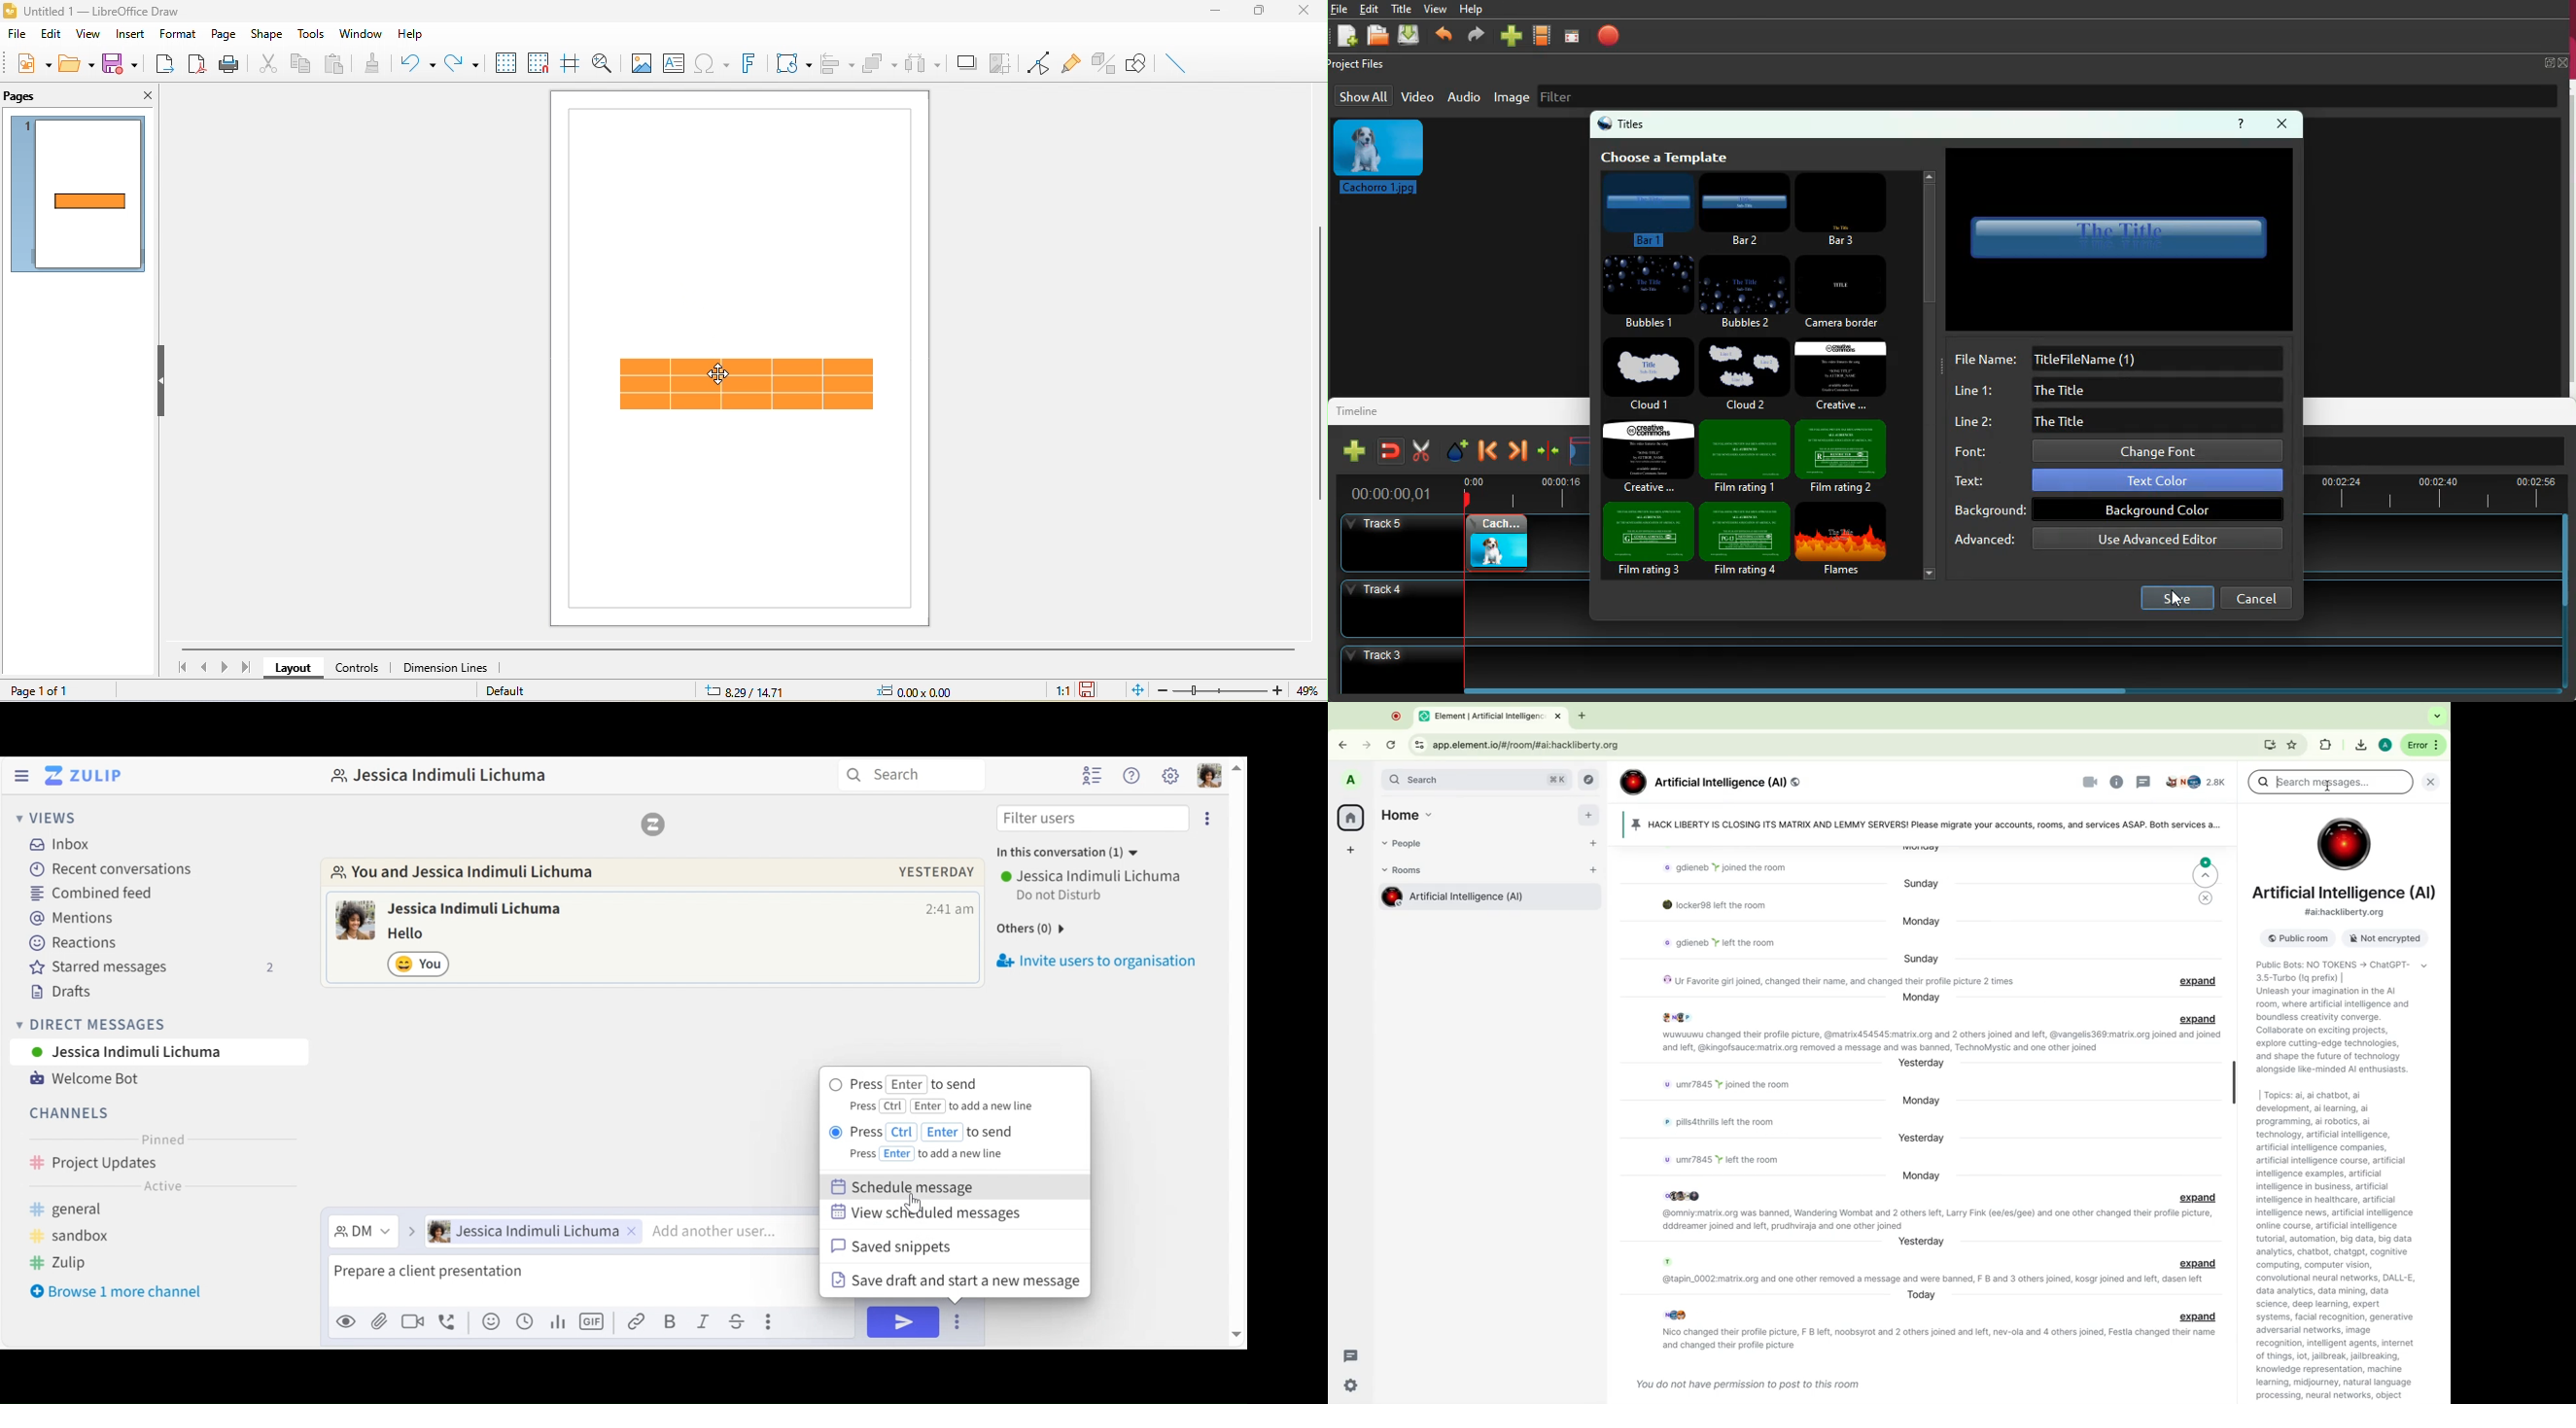 The image size is (2576, 1428). Describe the element at coordinates (2568, 238) in the screenshot. I see `vertical scroll bar` at that location.